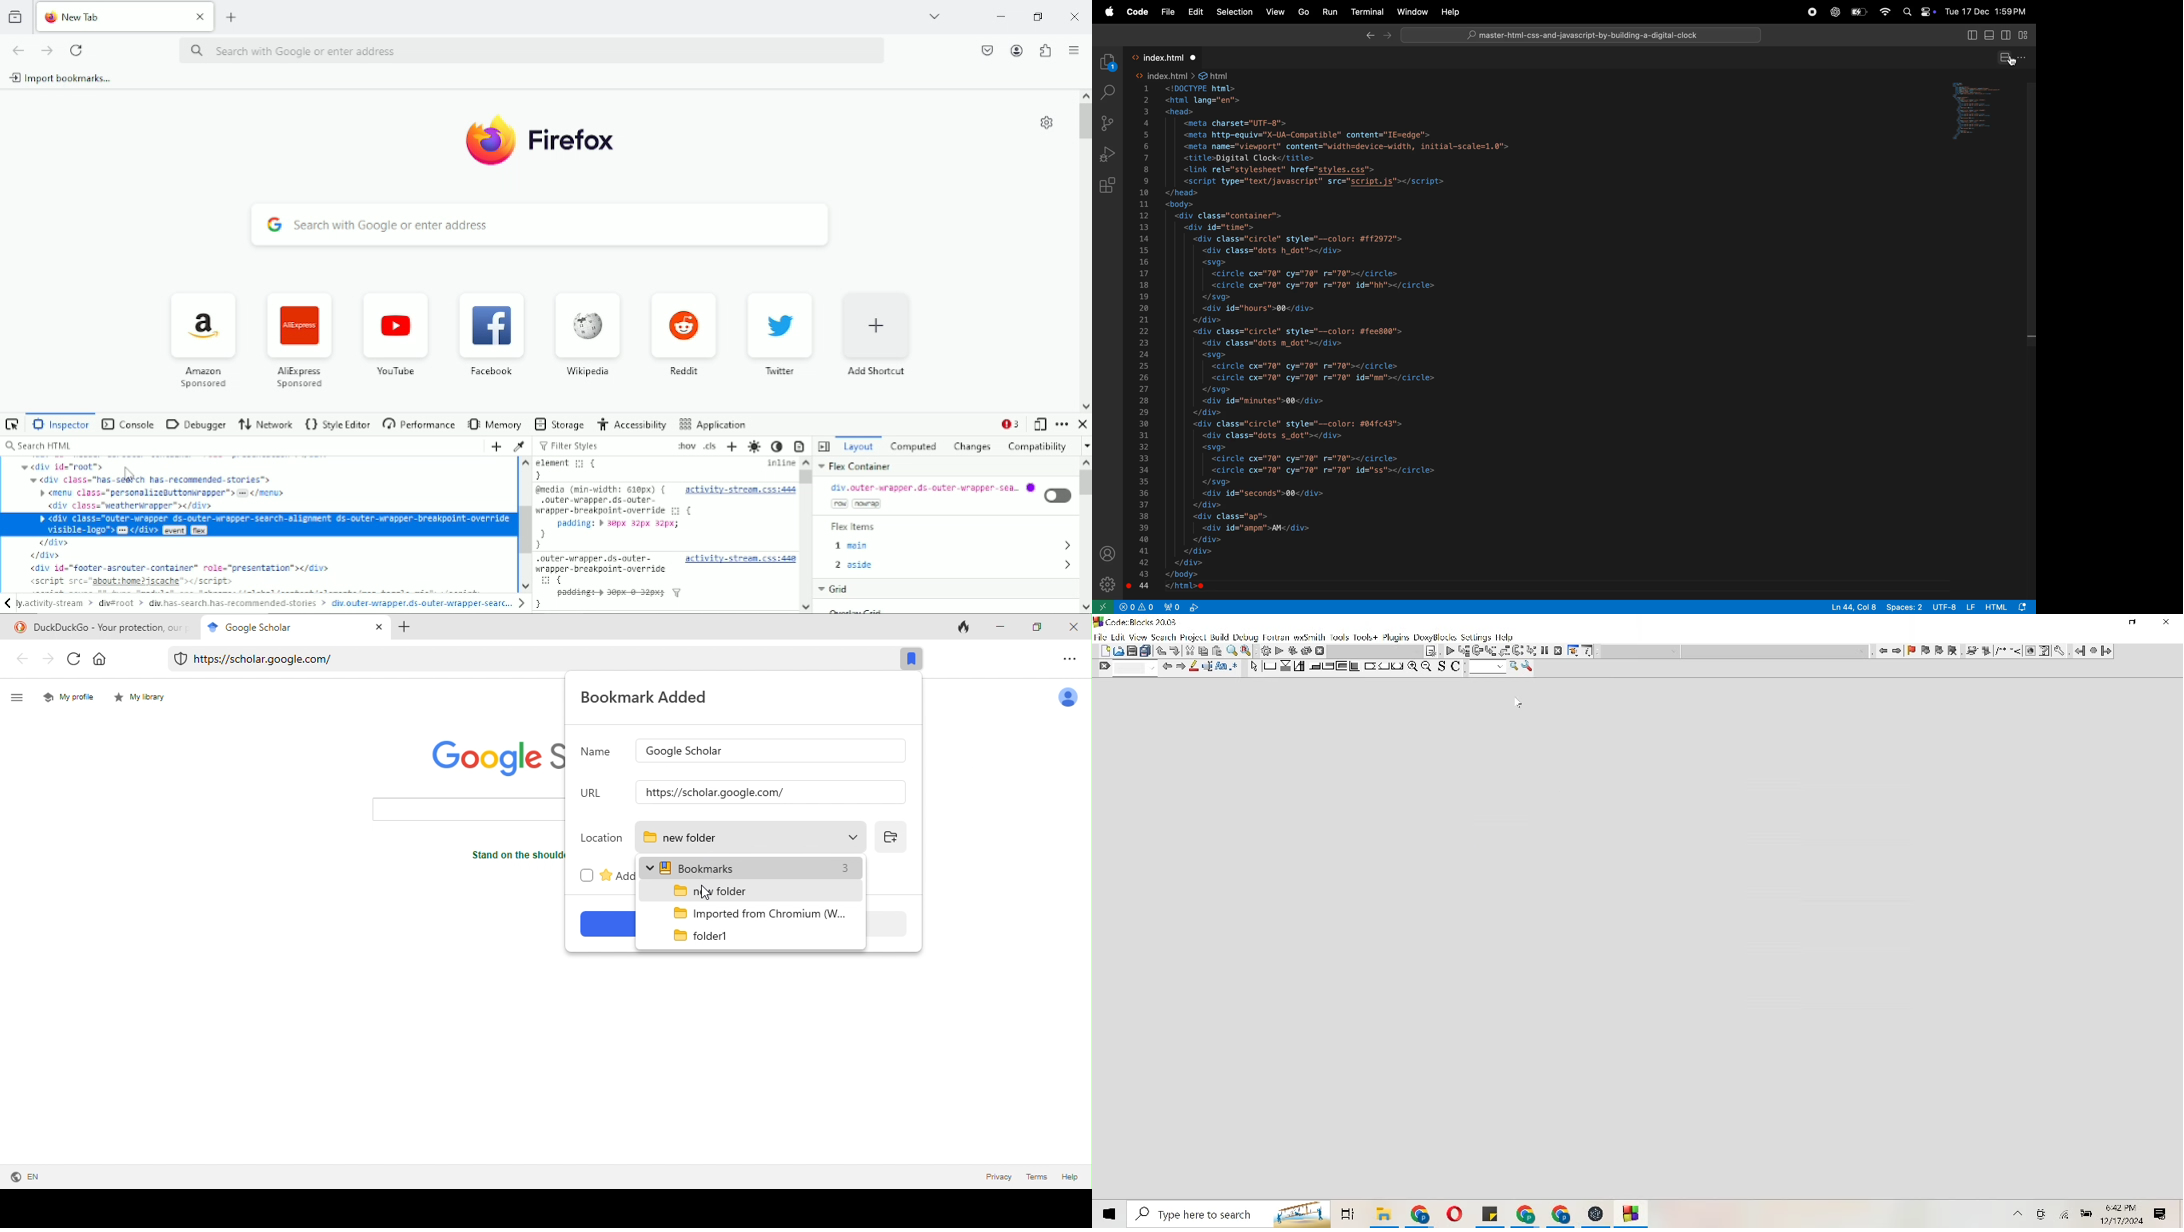 The height and width of the screenshot is (1232, 2184). What do you see at coordinates (1072, 16) in the screenshot?
I see `close` at bounding box center [1072, 16].